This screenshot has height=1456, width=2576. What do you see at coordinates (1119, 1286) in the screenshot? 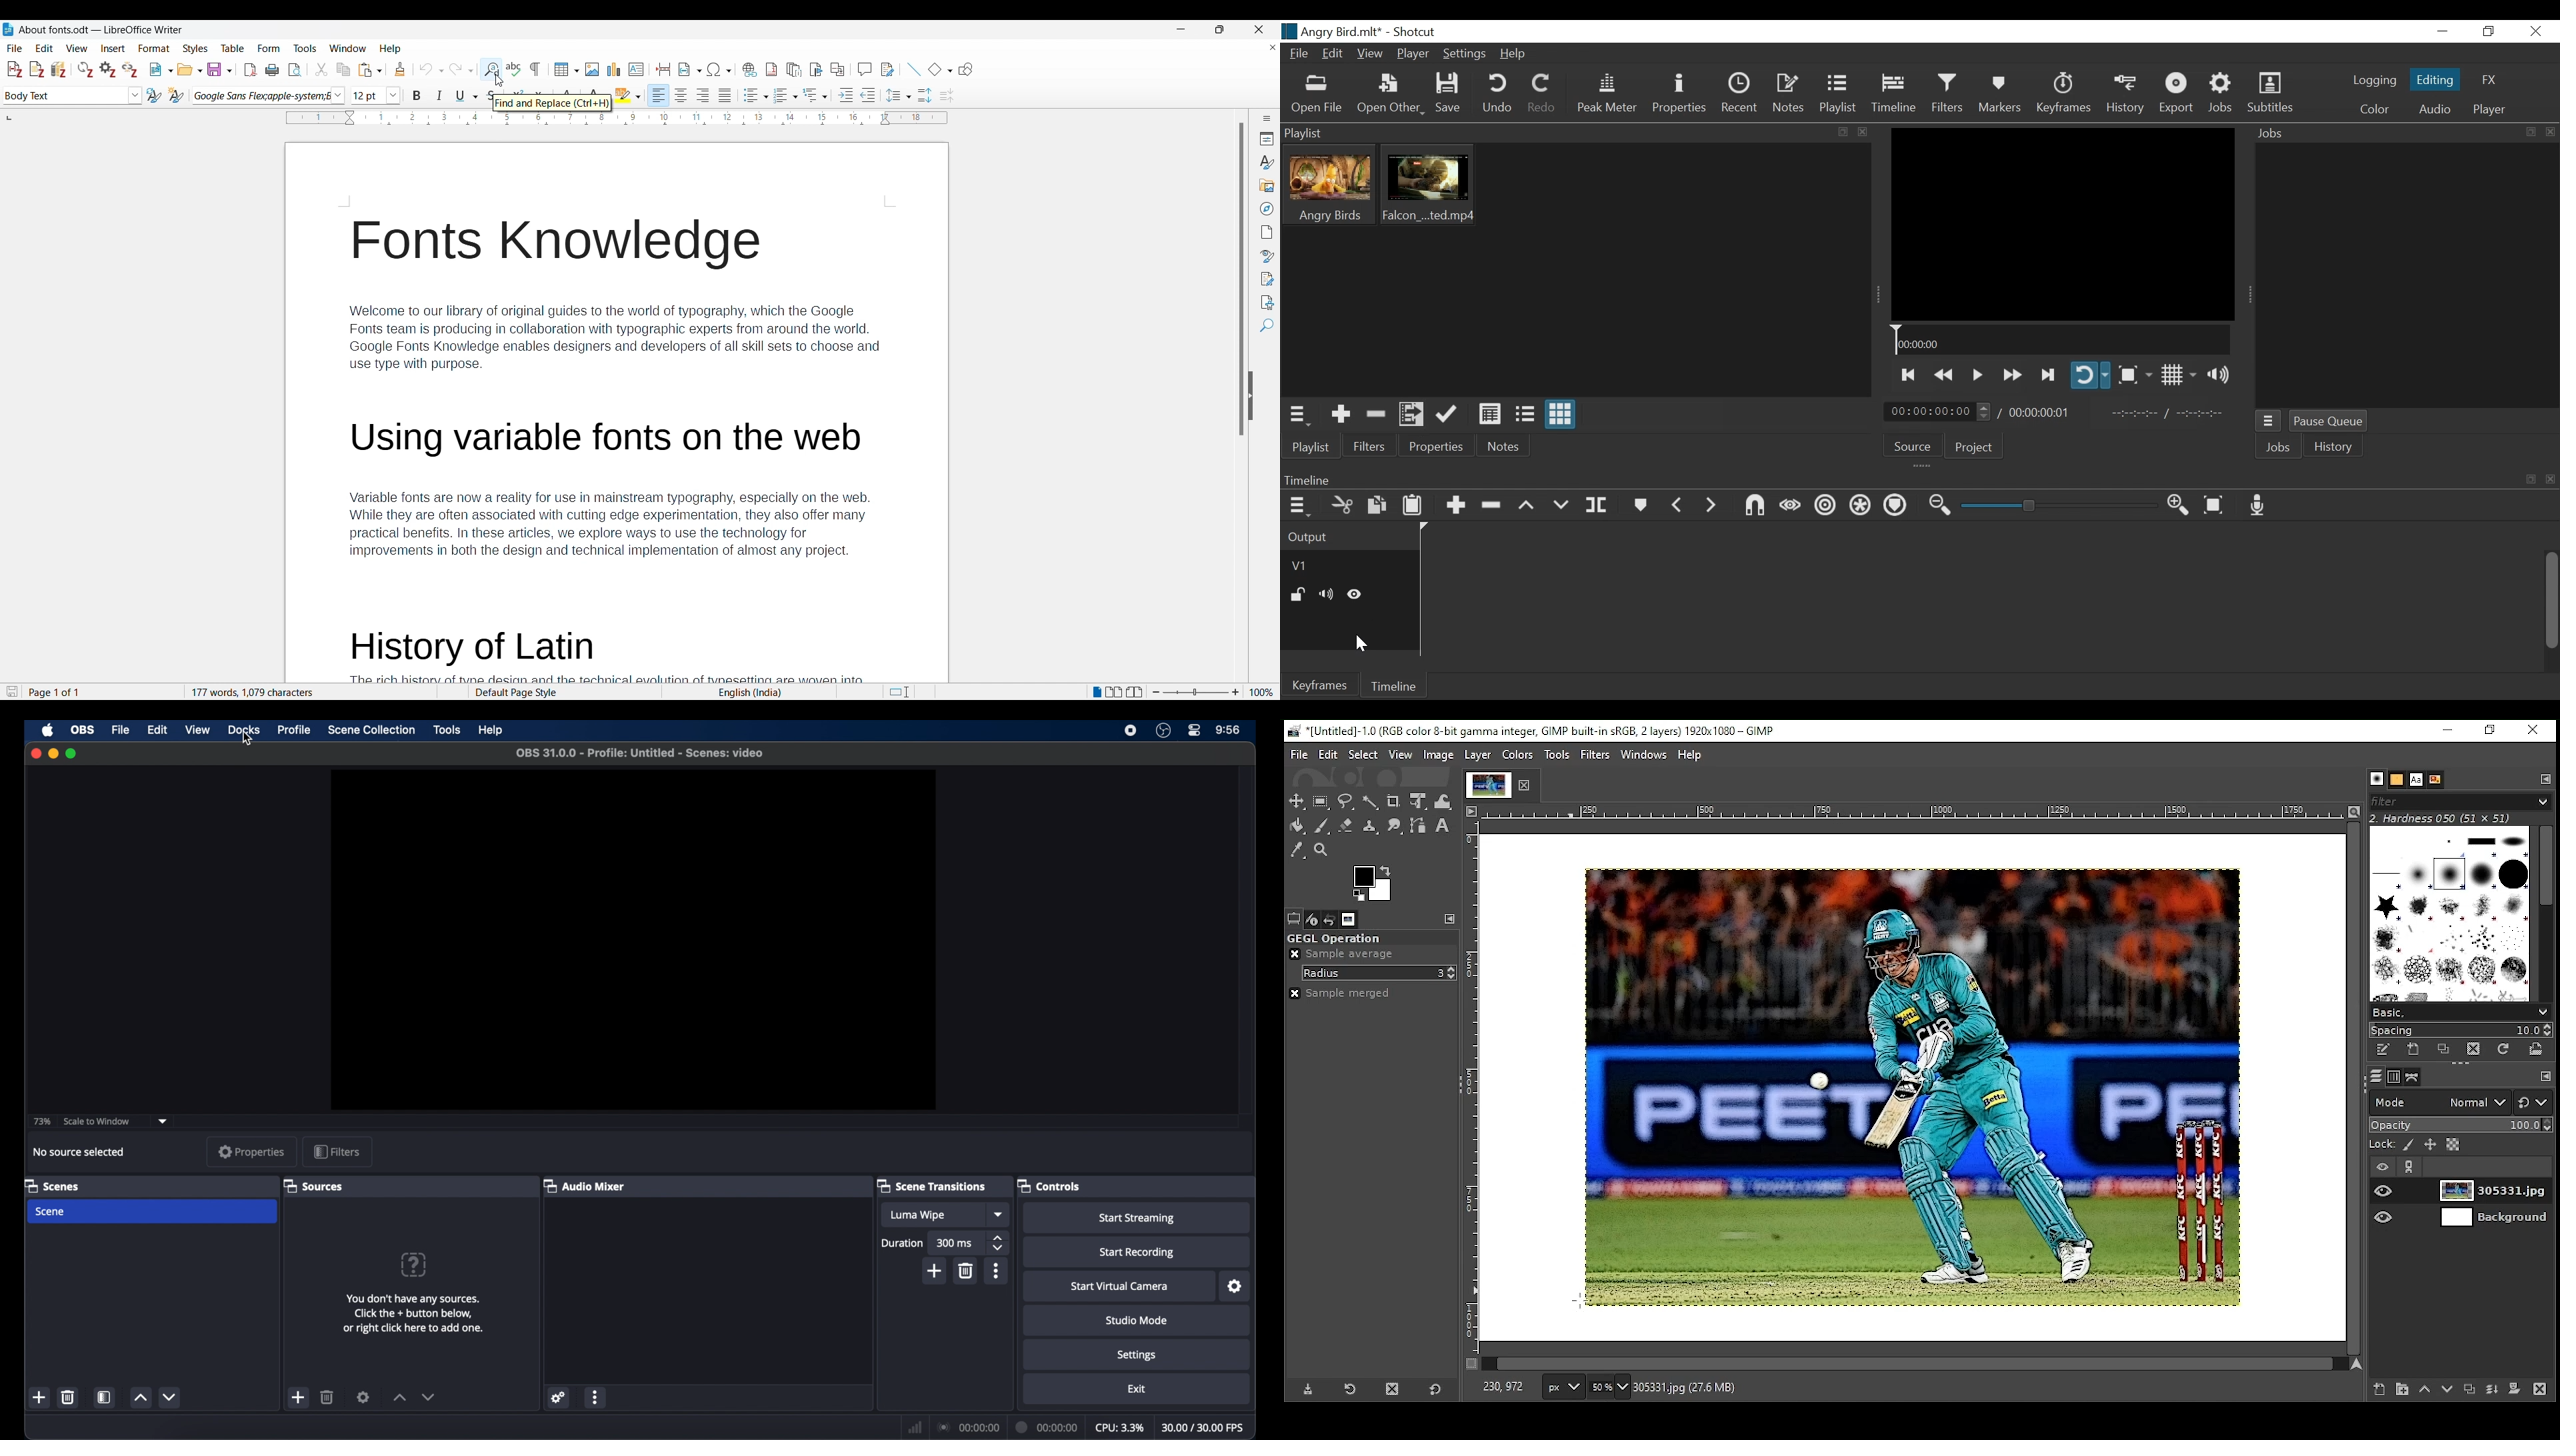
I see `start virtual camera` at bounding box center [1119, 1286].